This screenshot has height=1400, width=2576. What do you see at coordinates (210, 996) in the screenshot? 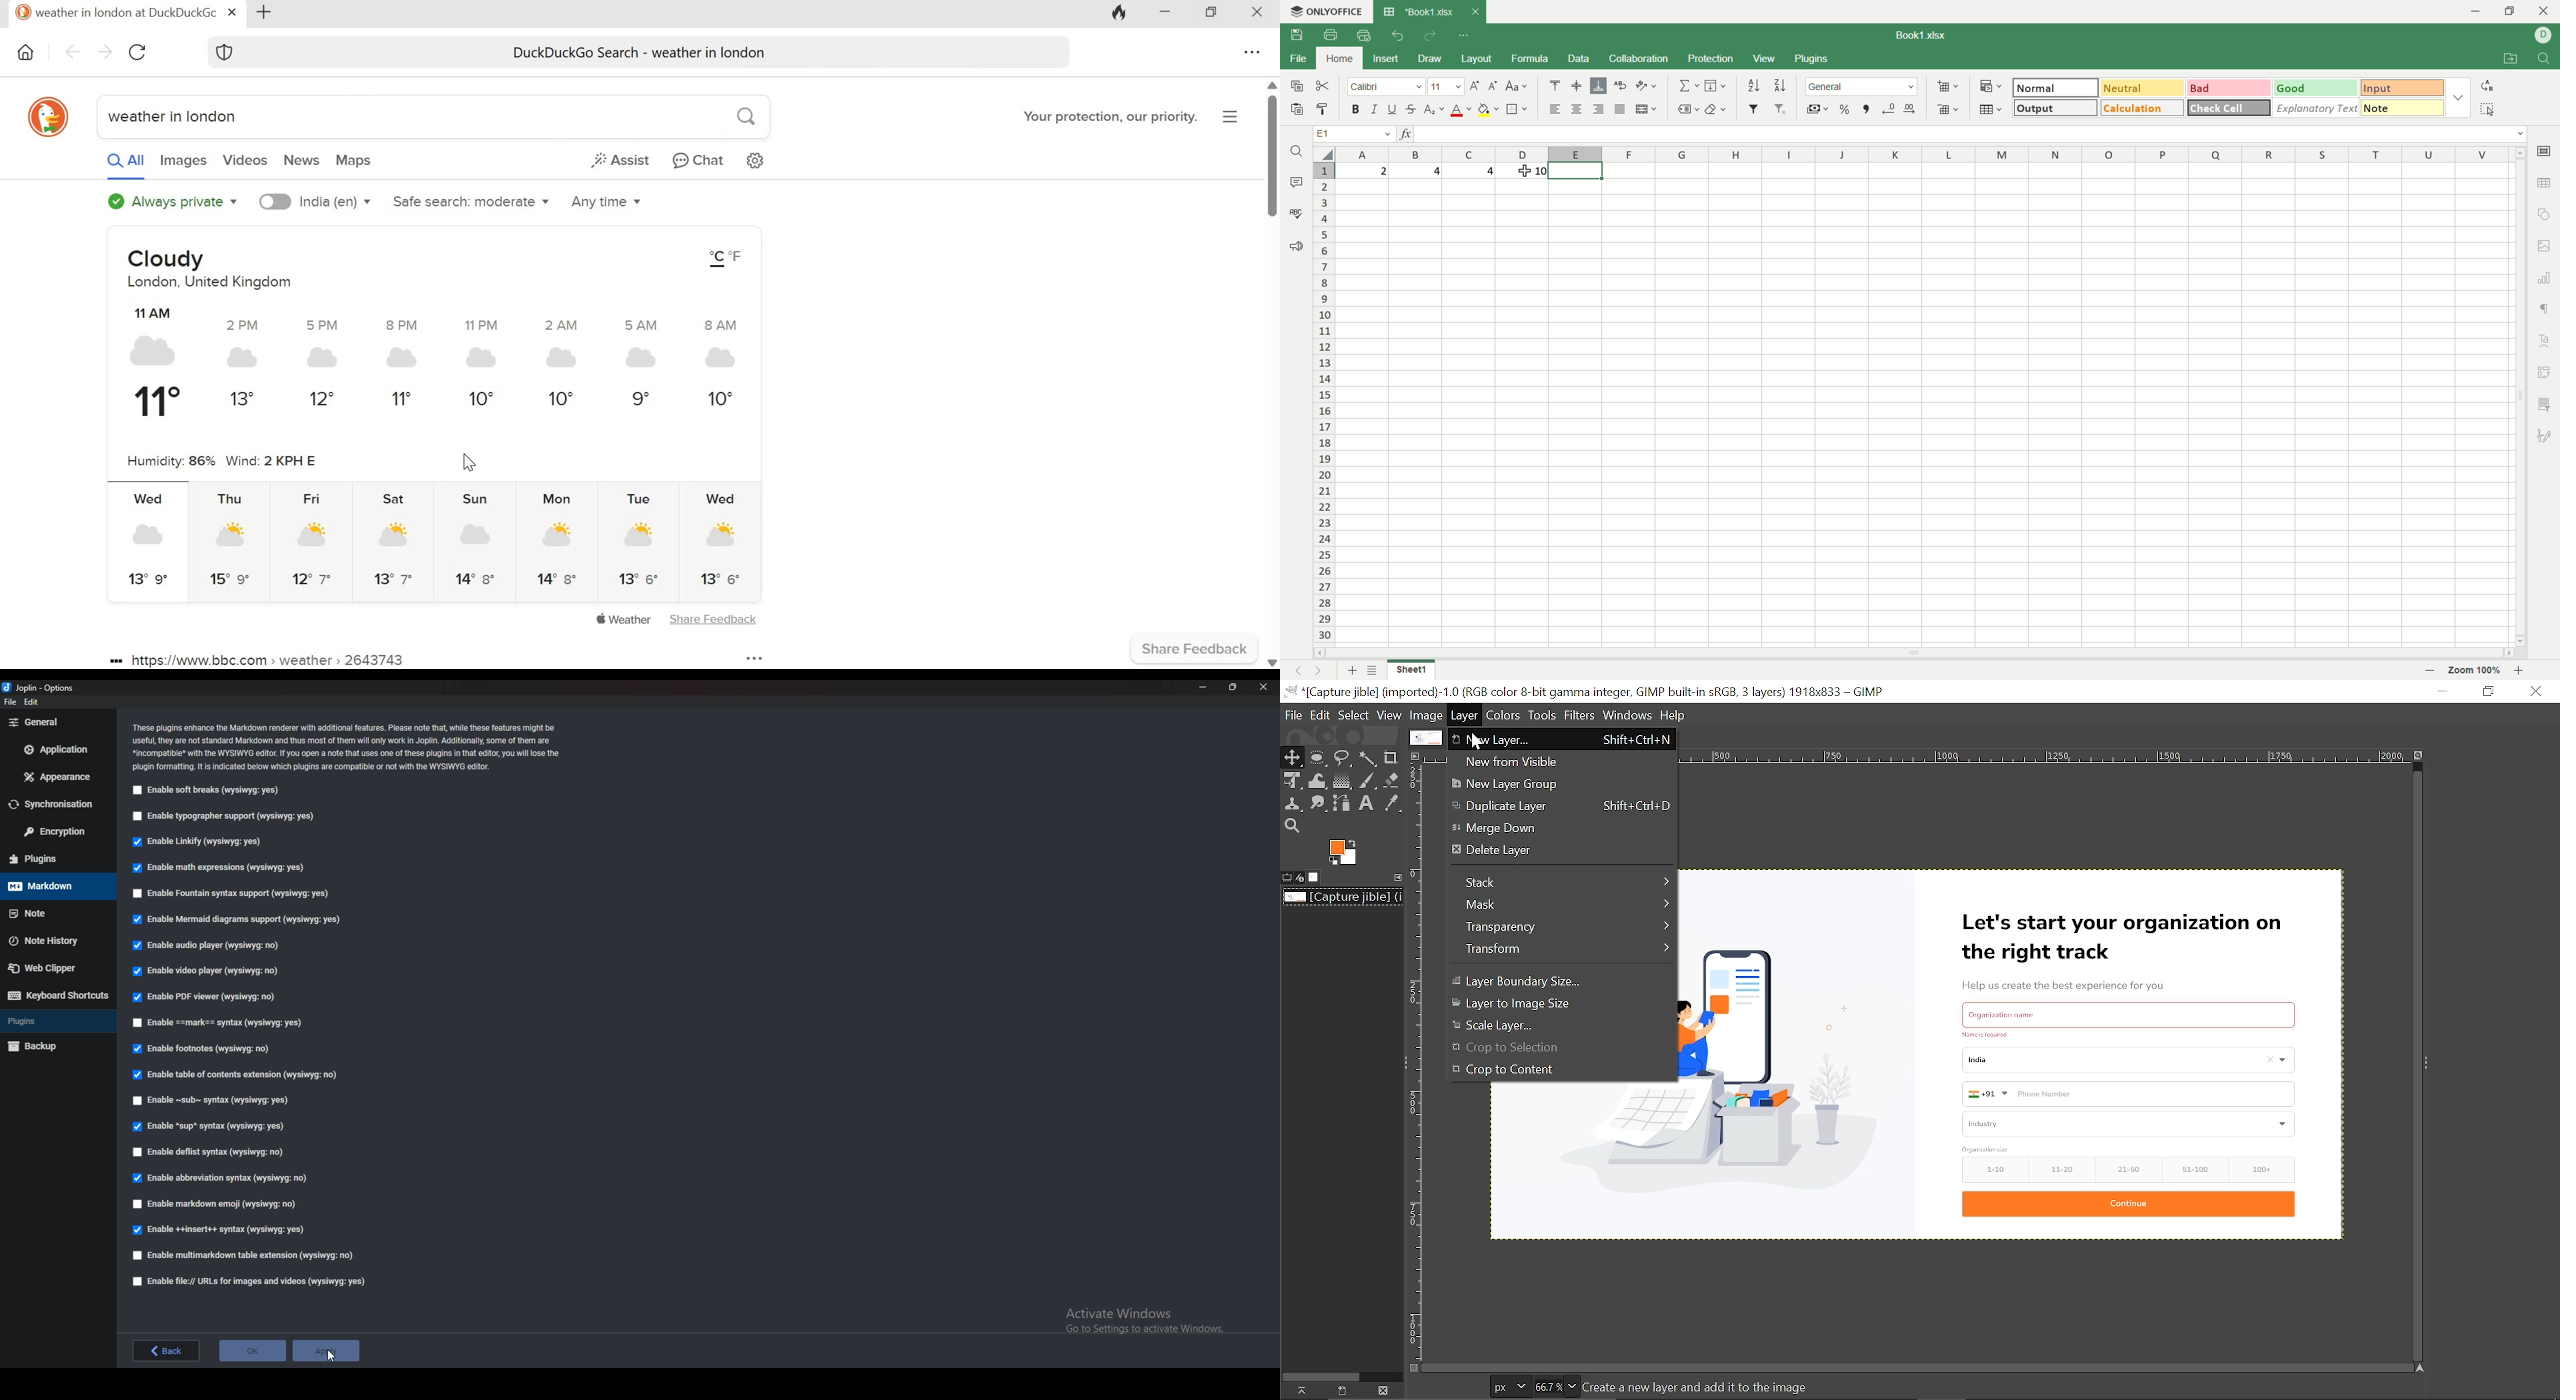
I see `Enable PDF viewer` at bounding box center [210, 996].